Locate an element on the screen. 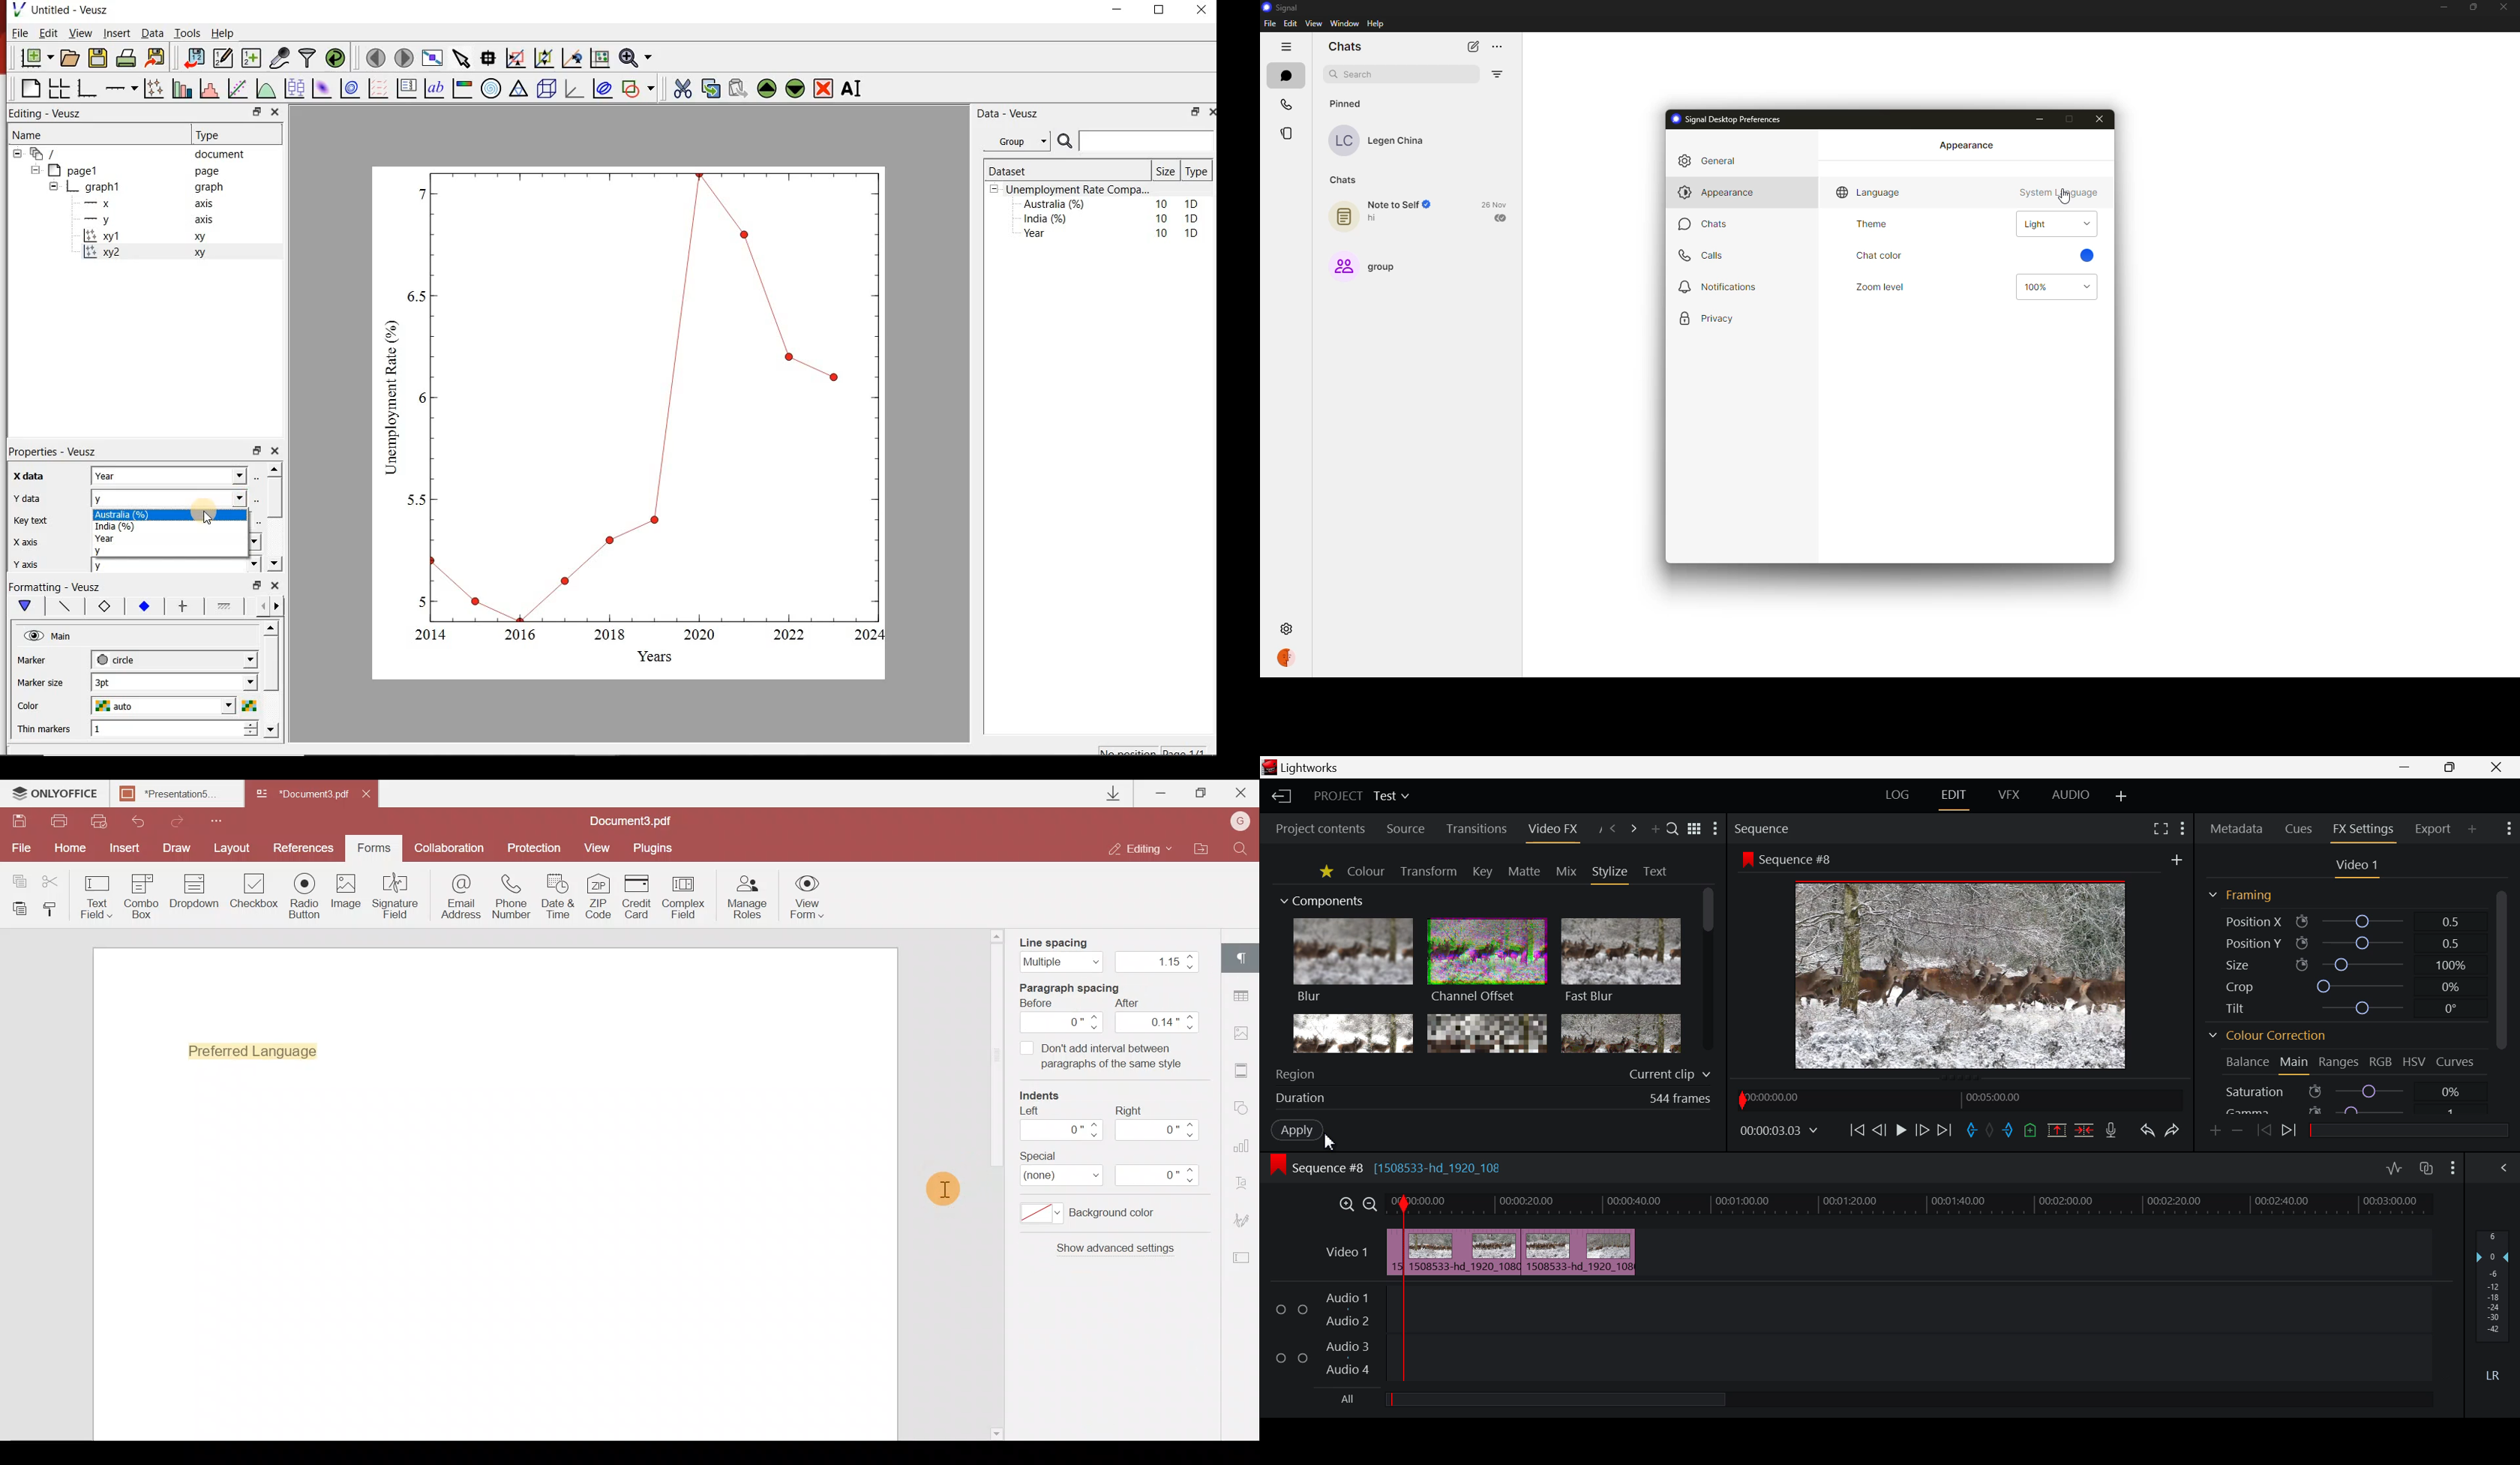 The height and width of the screenshot is (1484, 2520). Protection is located at coordinates (532, 847).